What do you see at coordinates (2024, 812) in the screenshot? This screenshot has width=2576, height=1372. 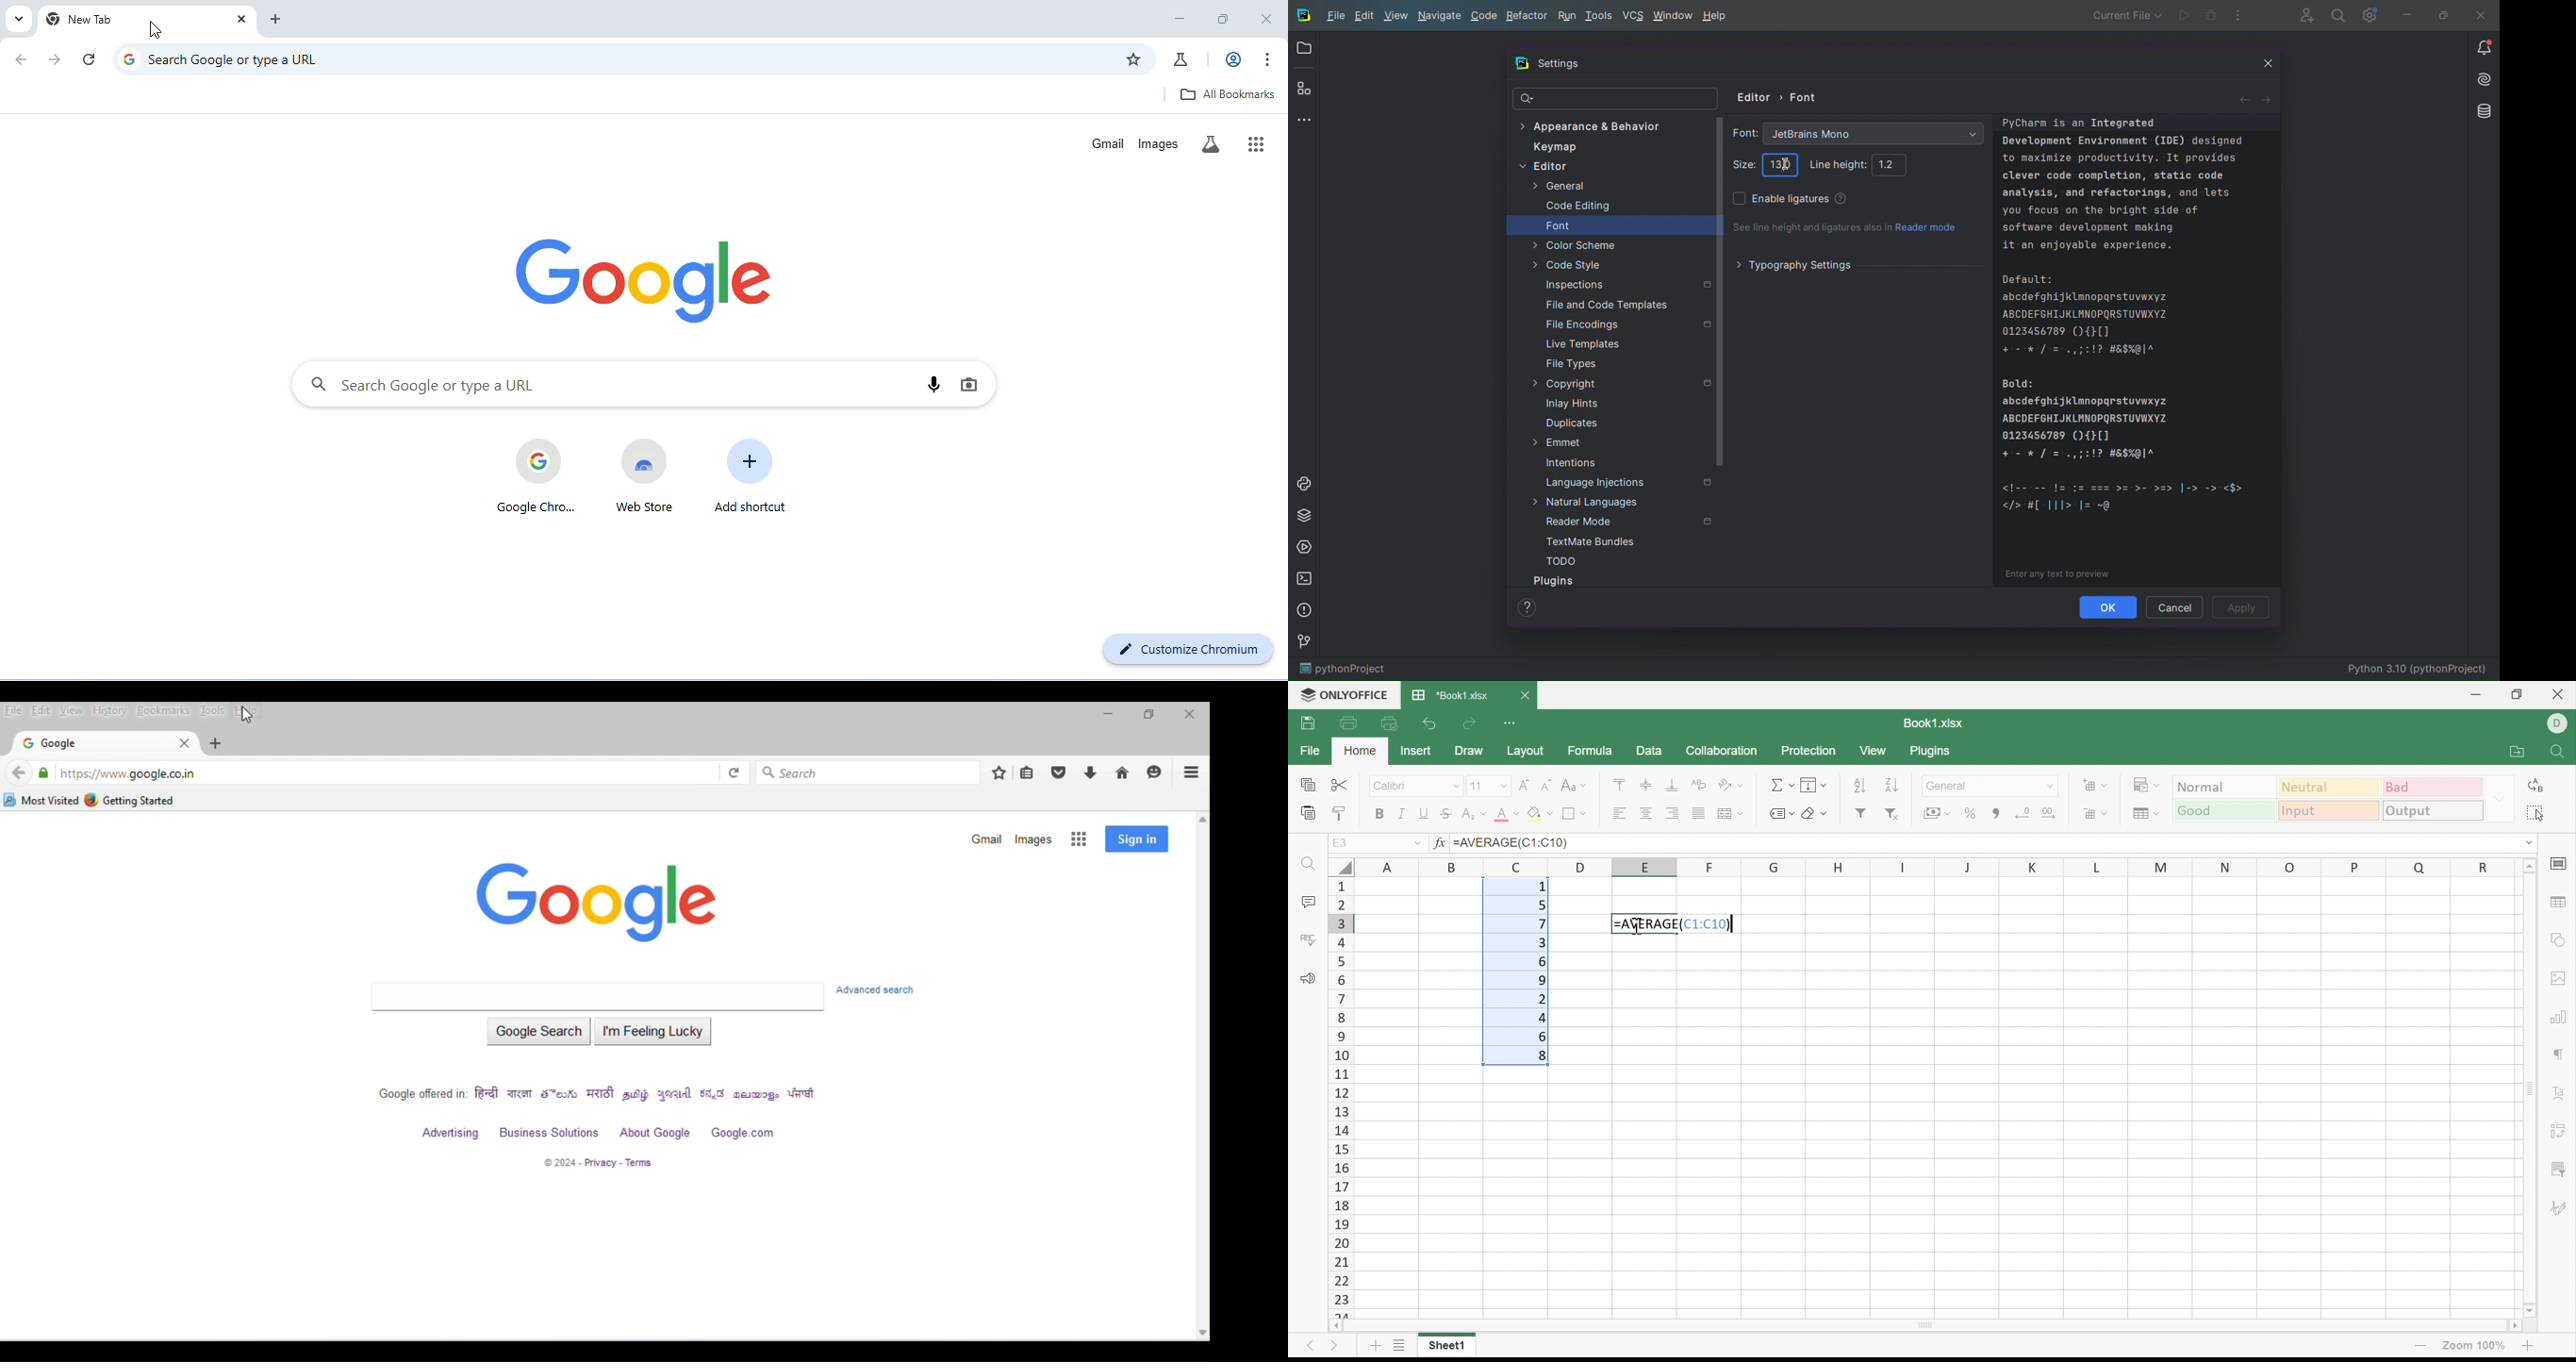 I see `Decrease decimals` at bounding box center [2024, 812].